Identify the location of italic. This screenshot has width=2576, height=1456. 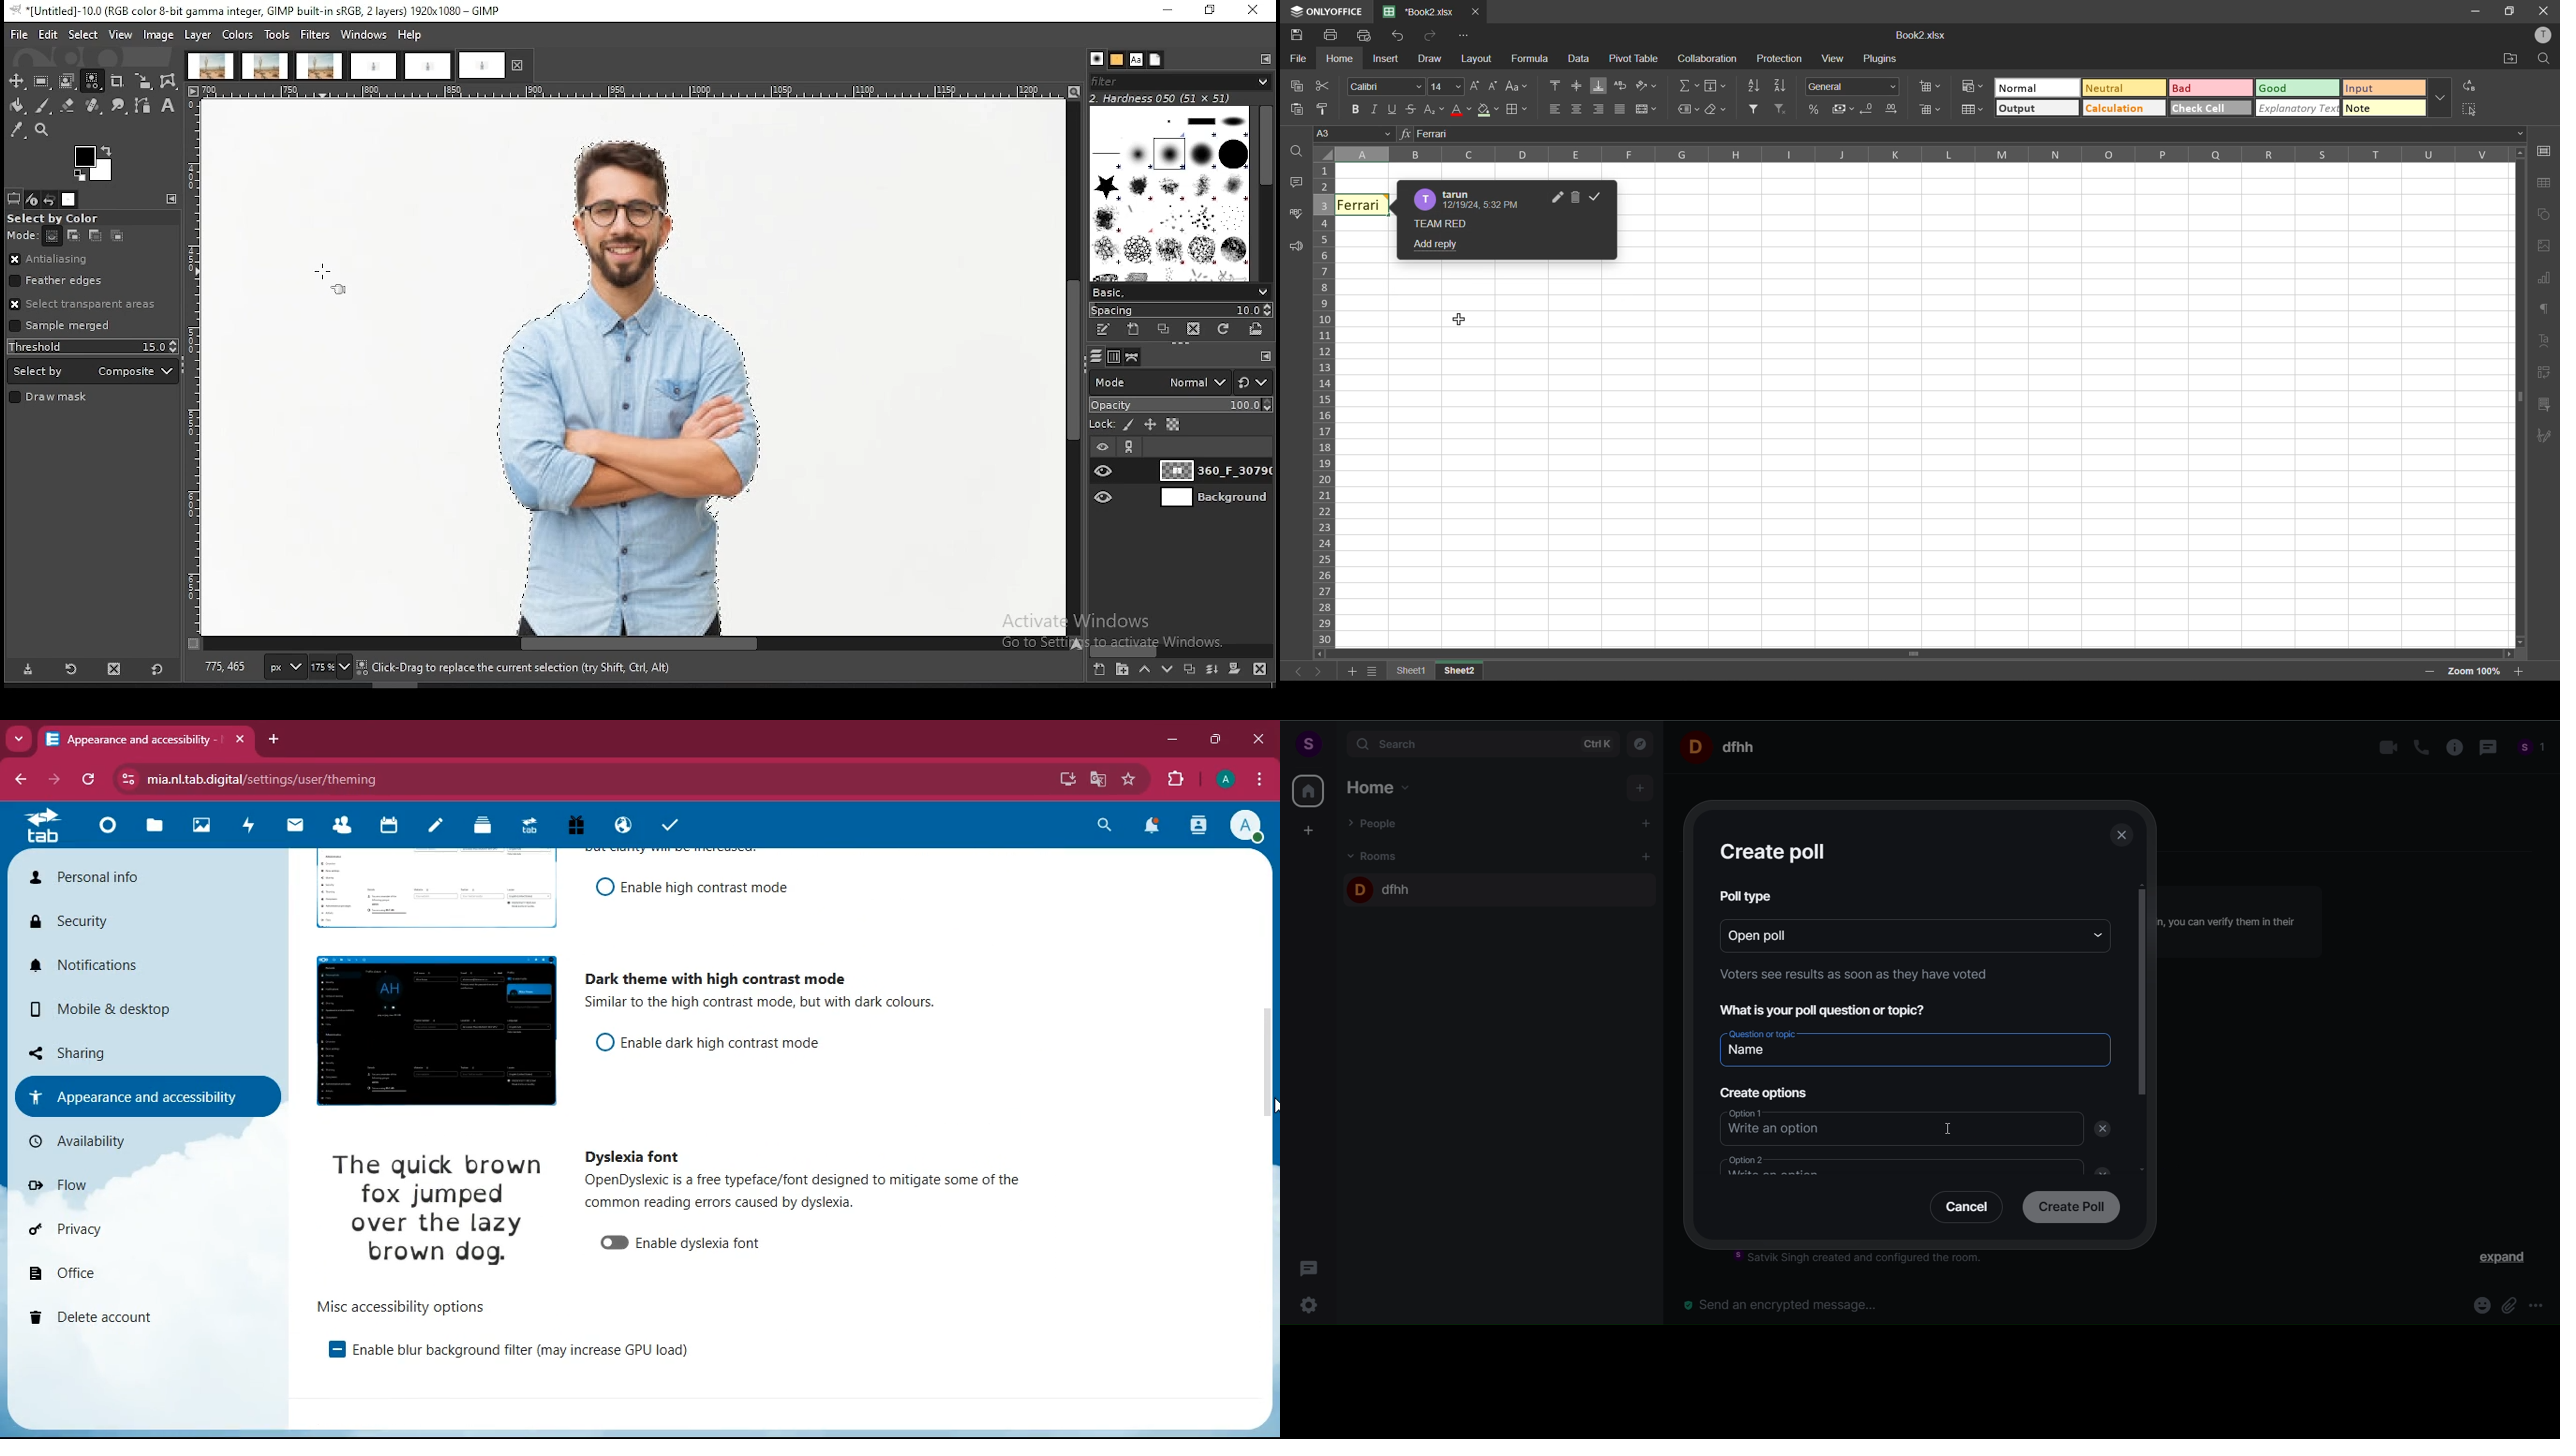
(1377, 109).